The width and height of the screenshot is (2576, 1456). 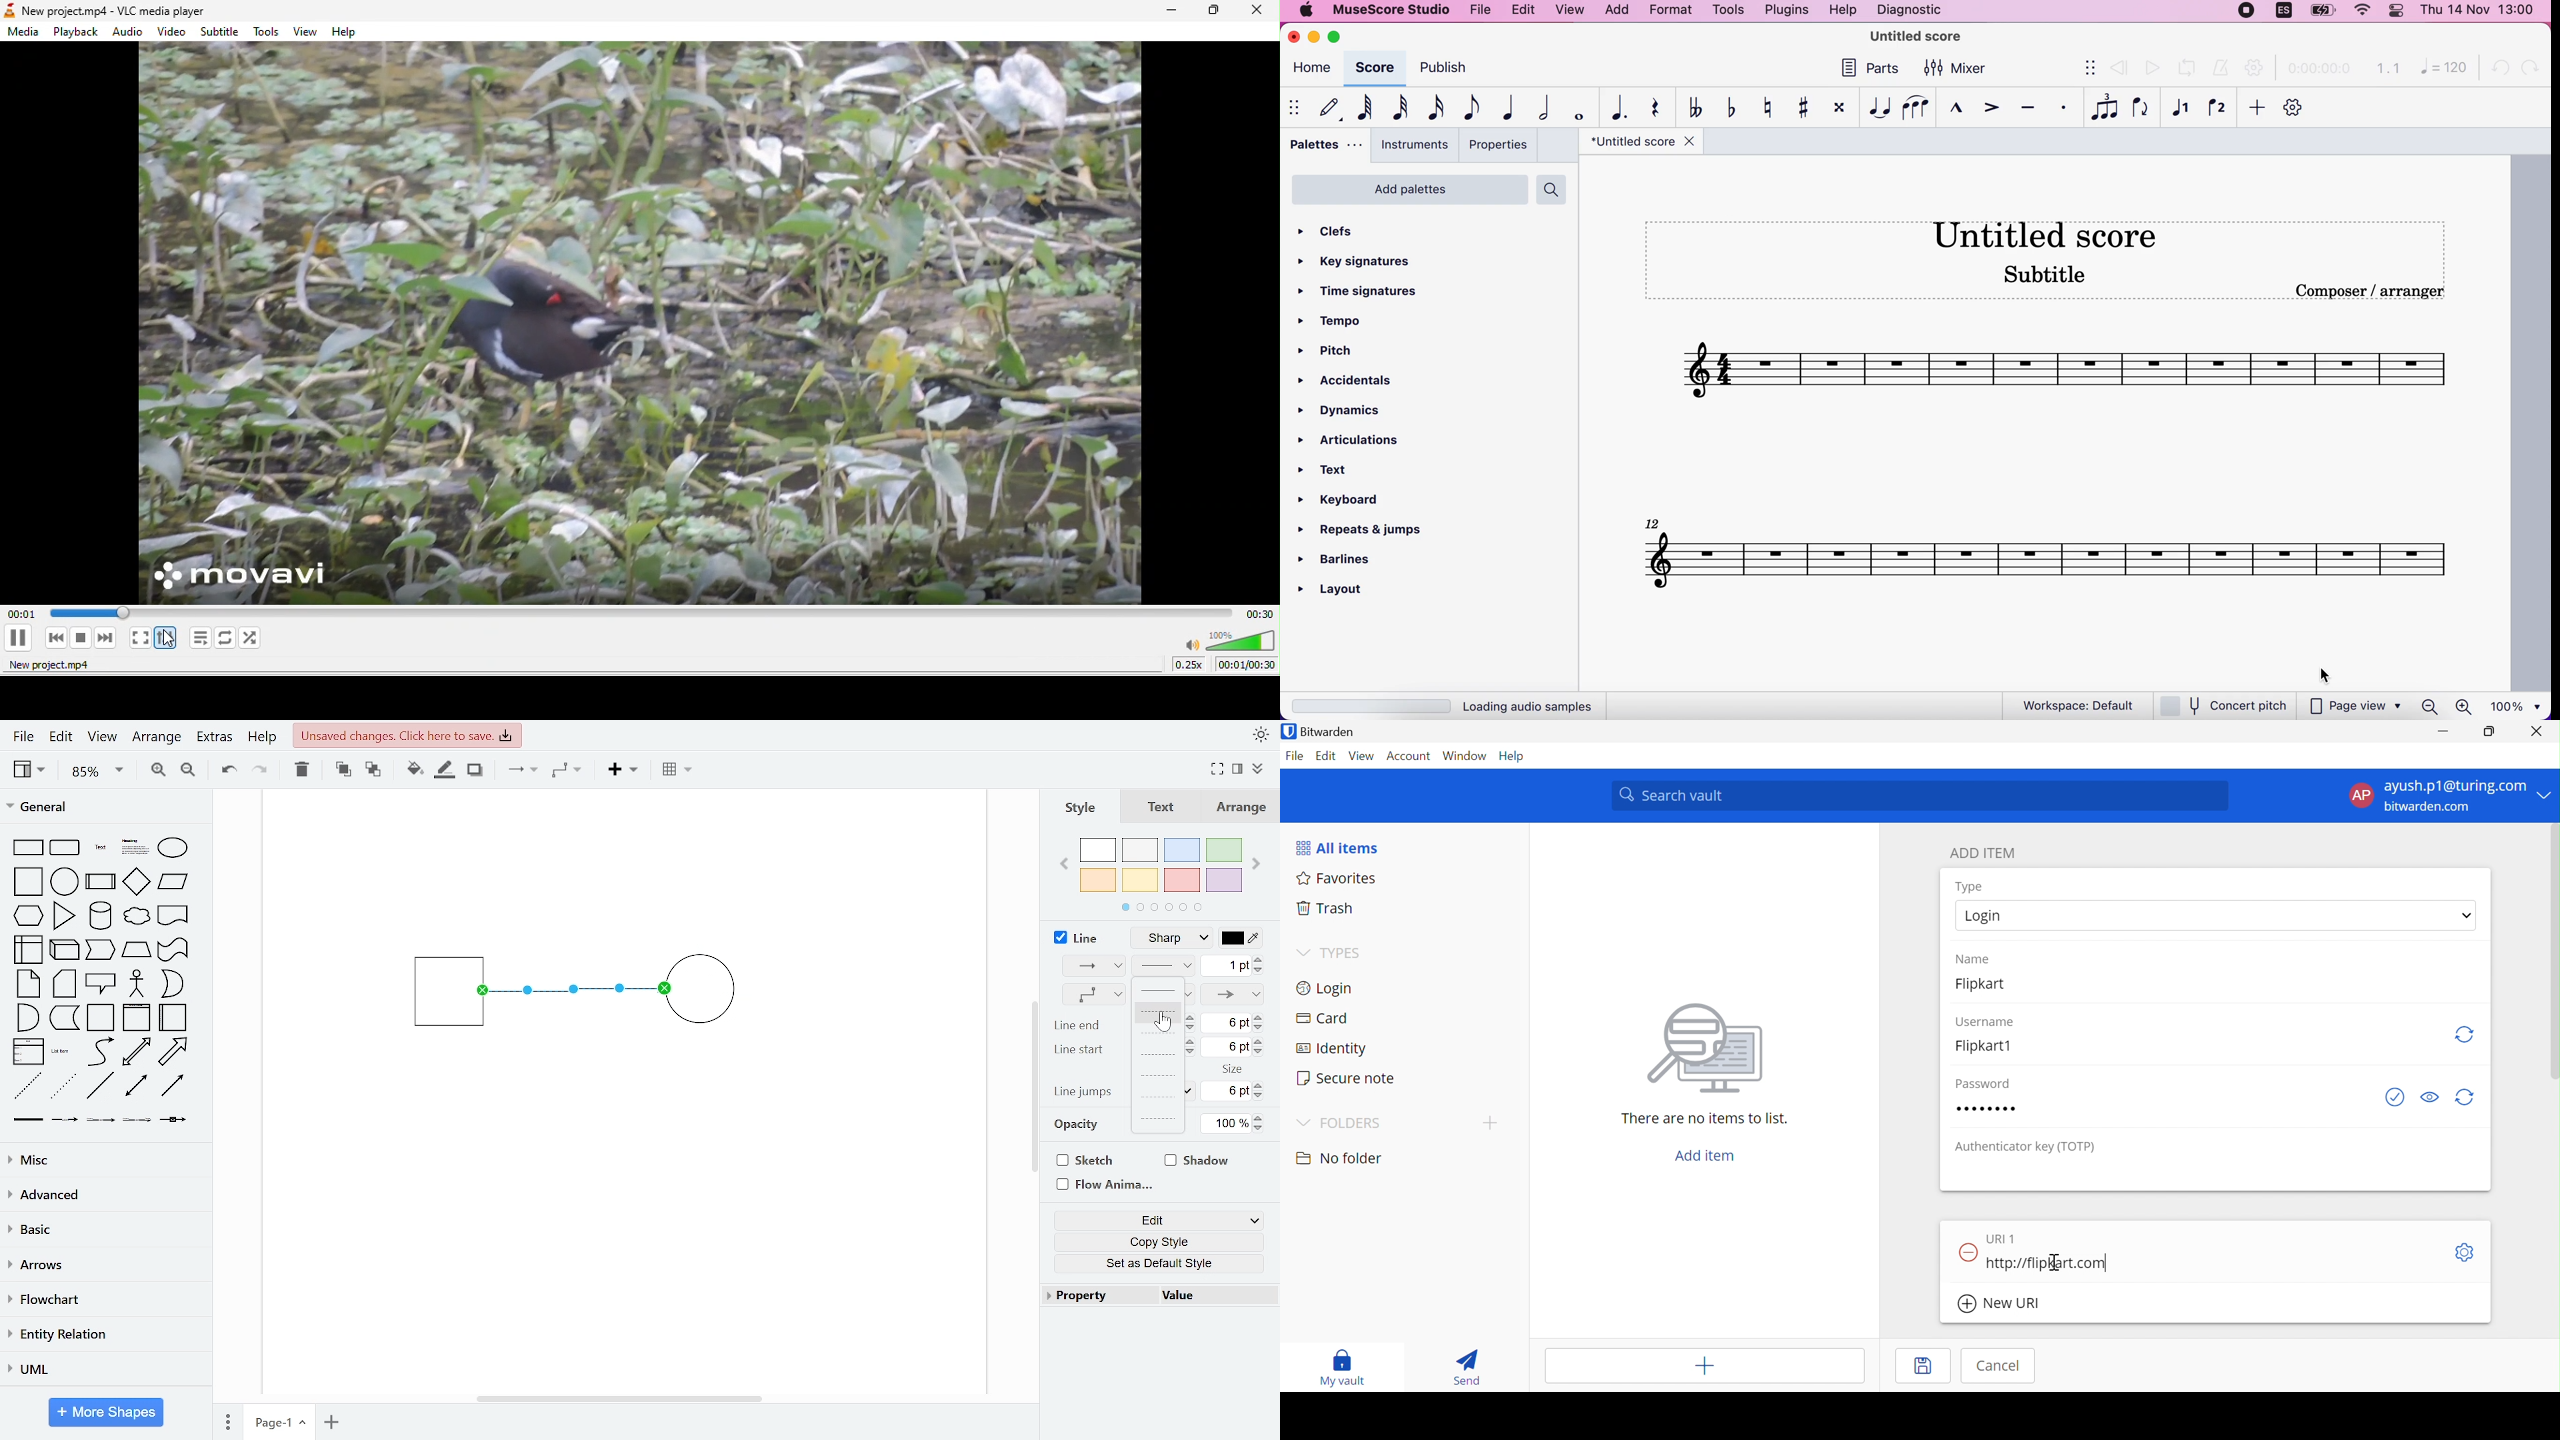 What do you see at coordinates (1084, 1093) in the screenshot?
I see `line jumps` at bounding box center [1084, 1093].